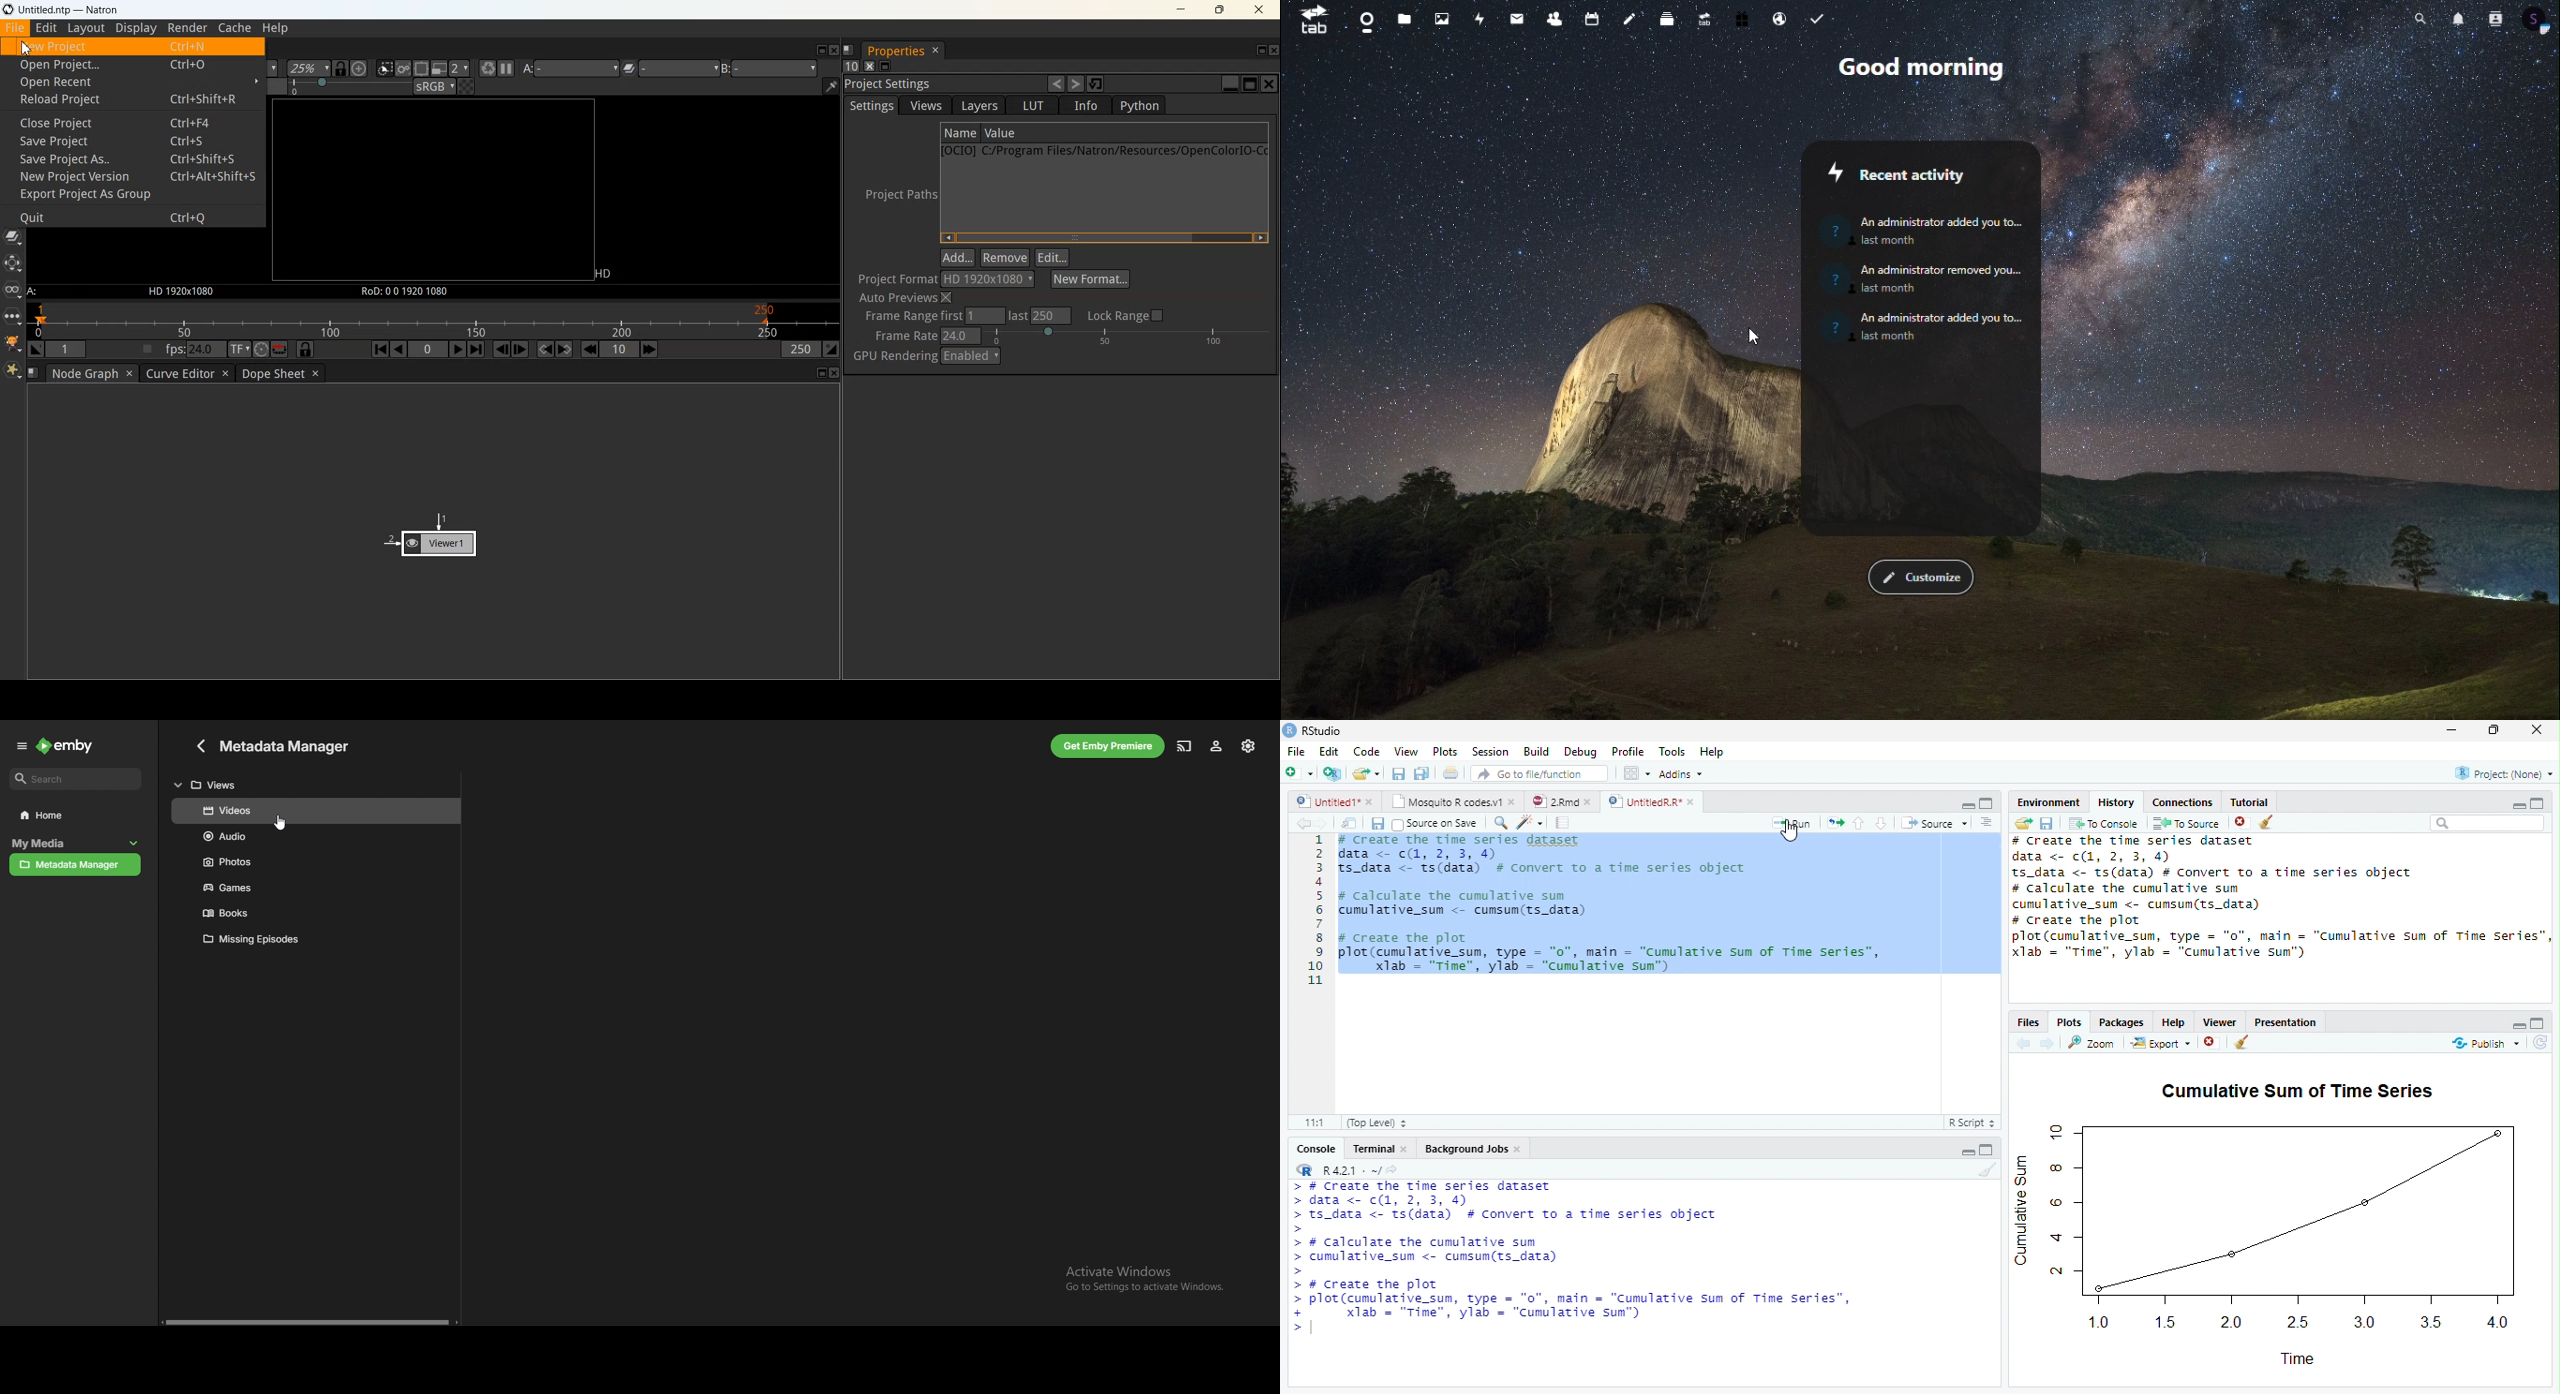 This screenshot has width=2576, height=1400. I want to click on email hosting, so click(1780, 22).